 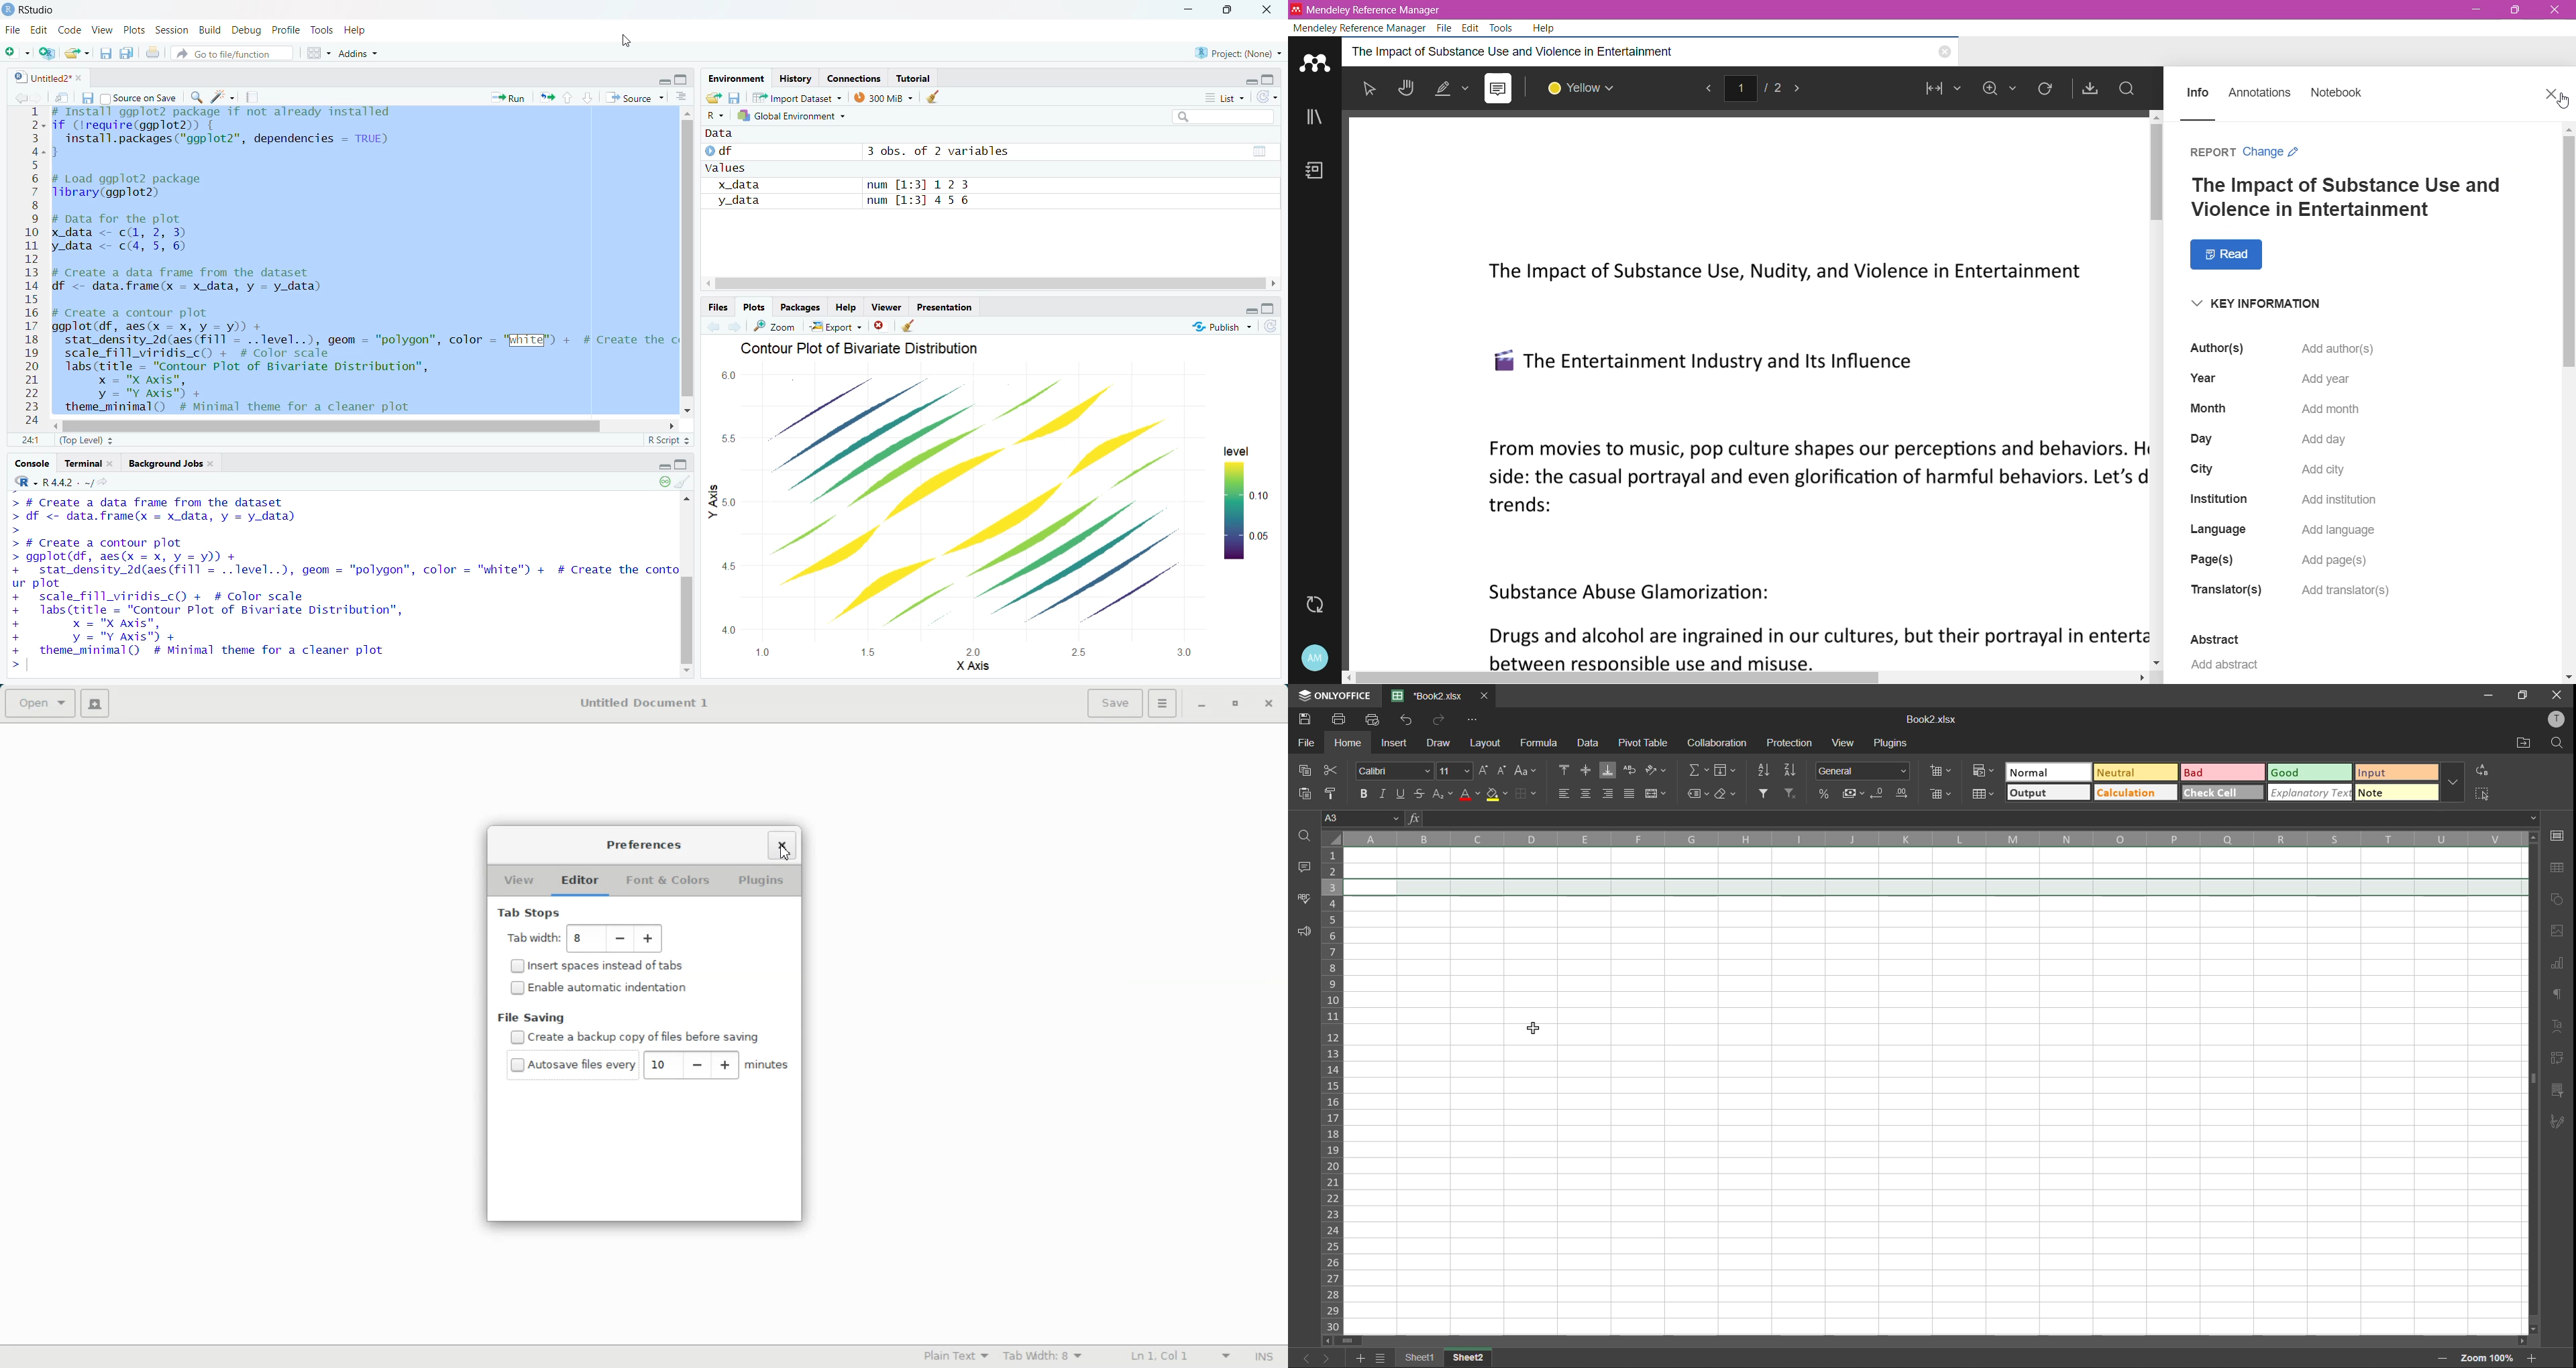 What do you see at coordinates (1247, 79) in the screenshot?
I see `hide r script` at bounding box center [1247, 79].